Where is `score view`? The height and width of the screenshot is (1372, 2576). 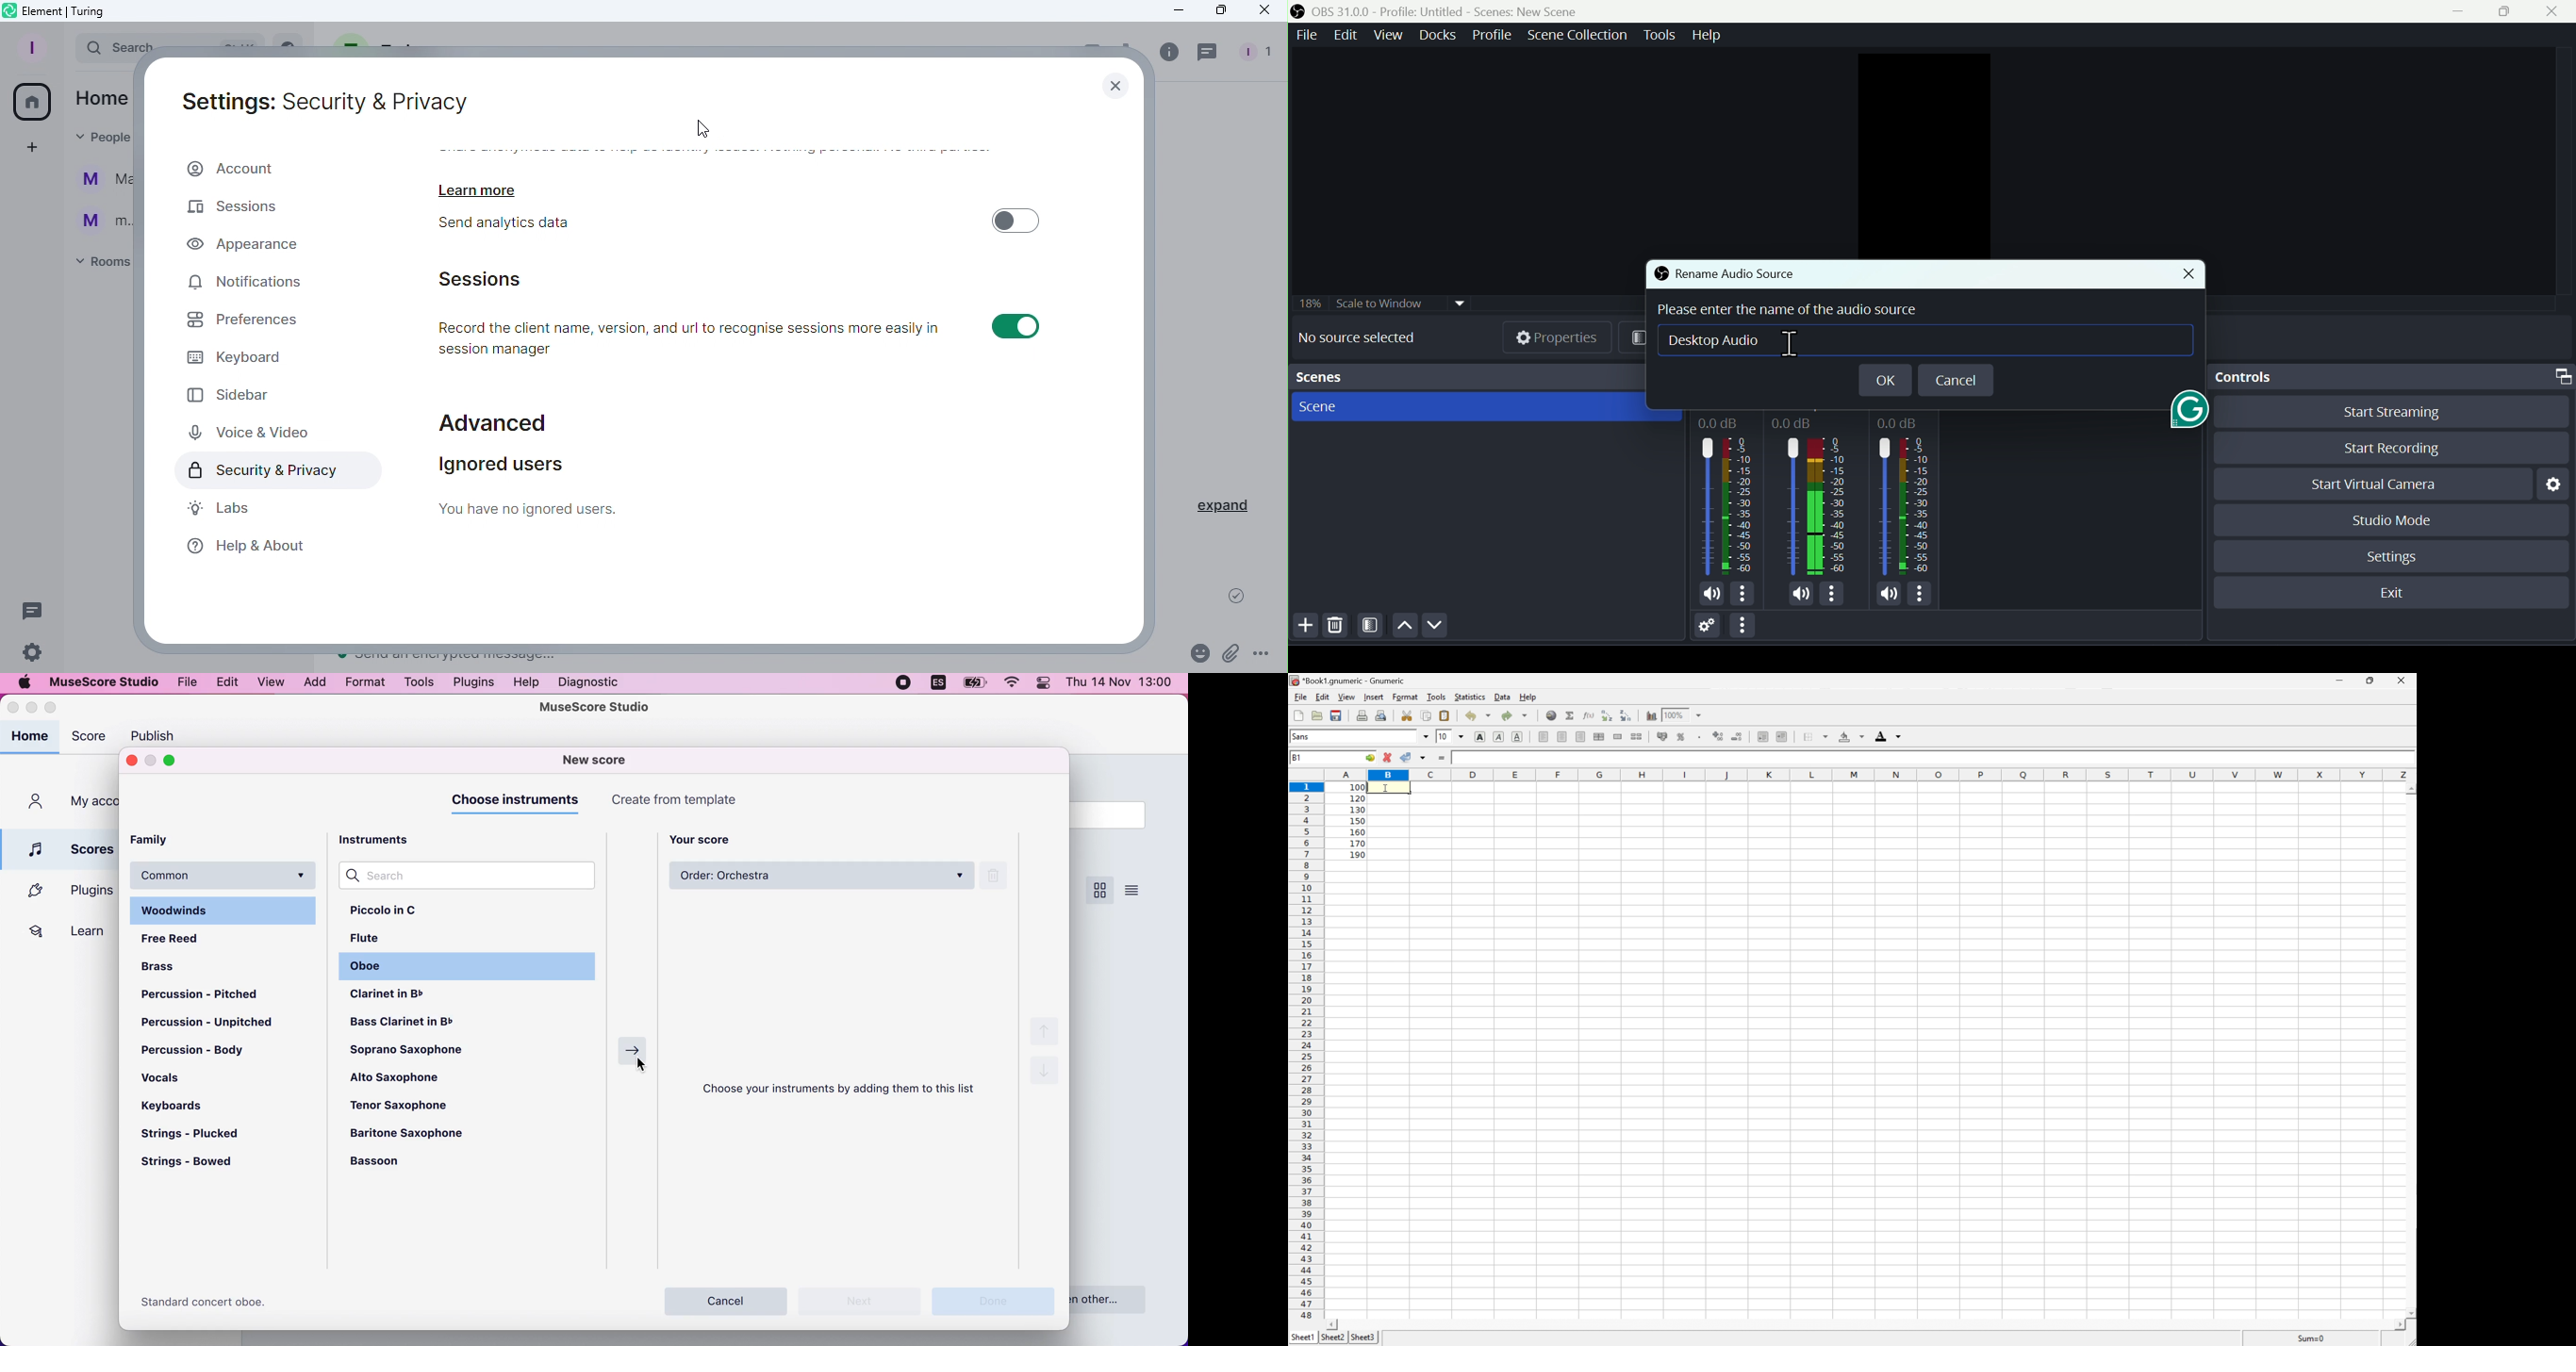
score view is located at coordinates (1099, 891).